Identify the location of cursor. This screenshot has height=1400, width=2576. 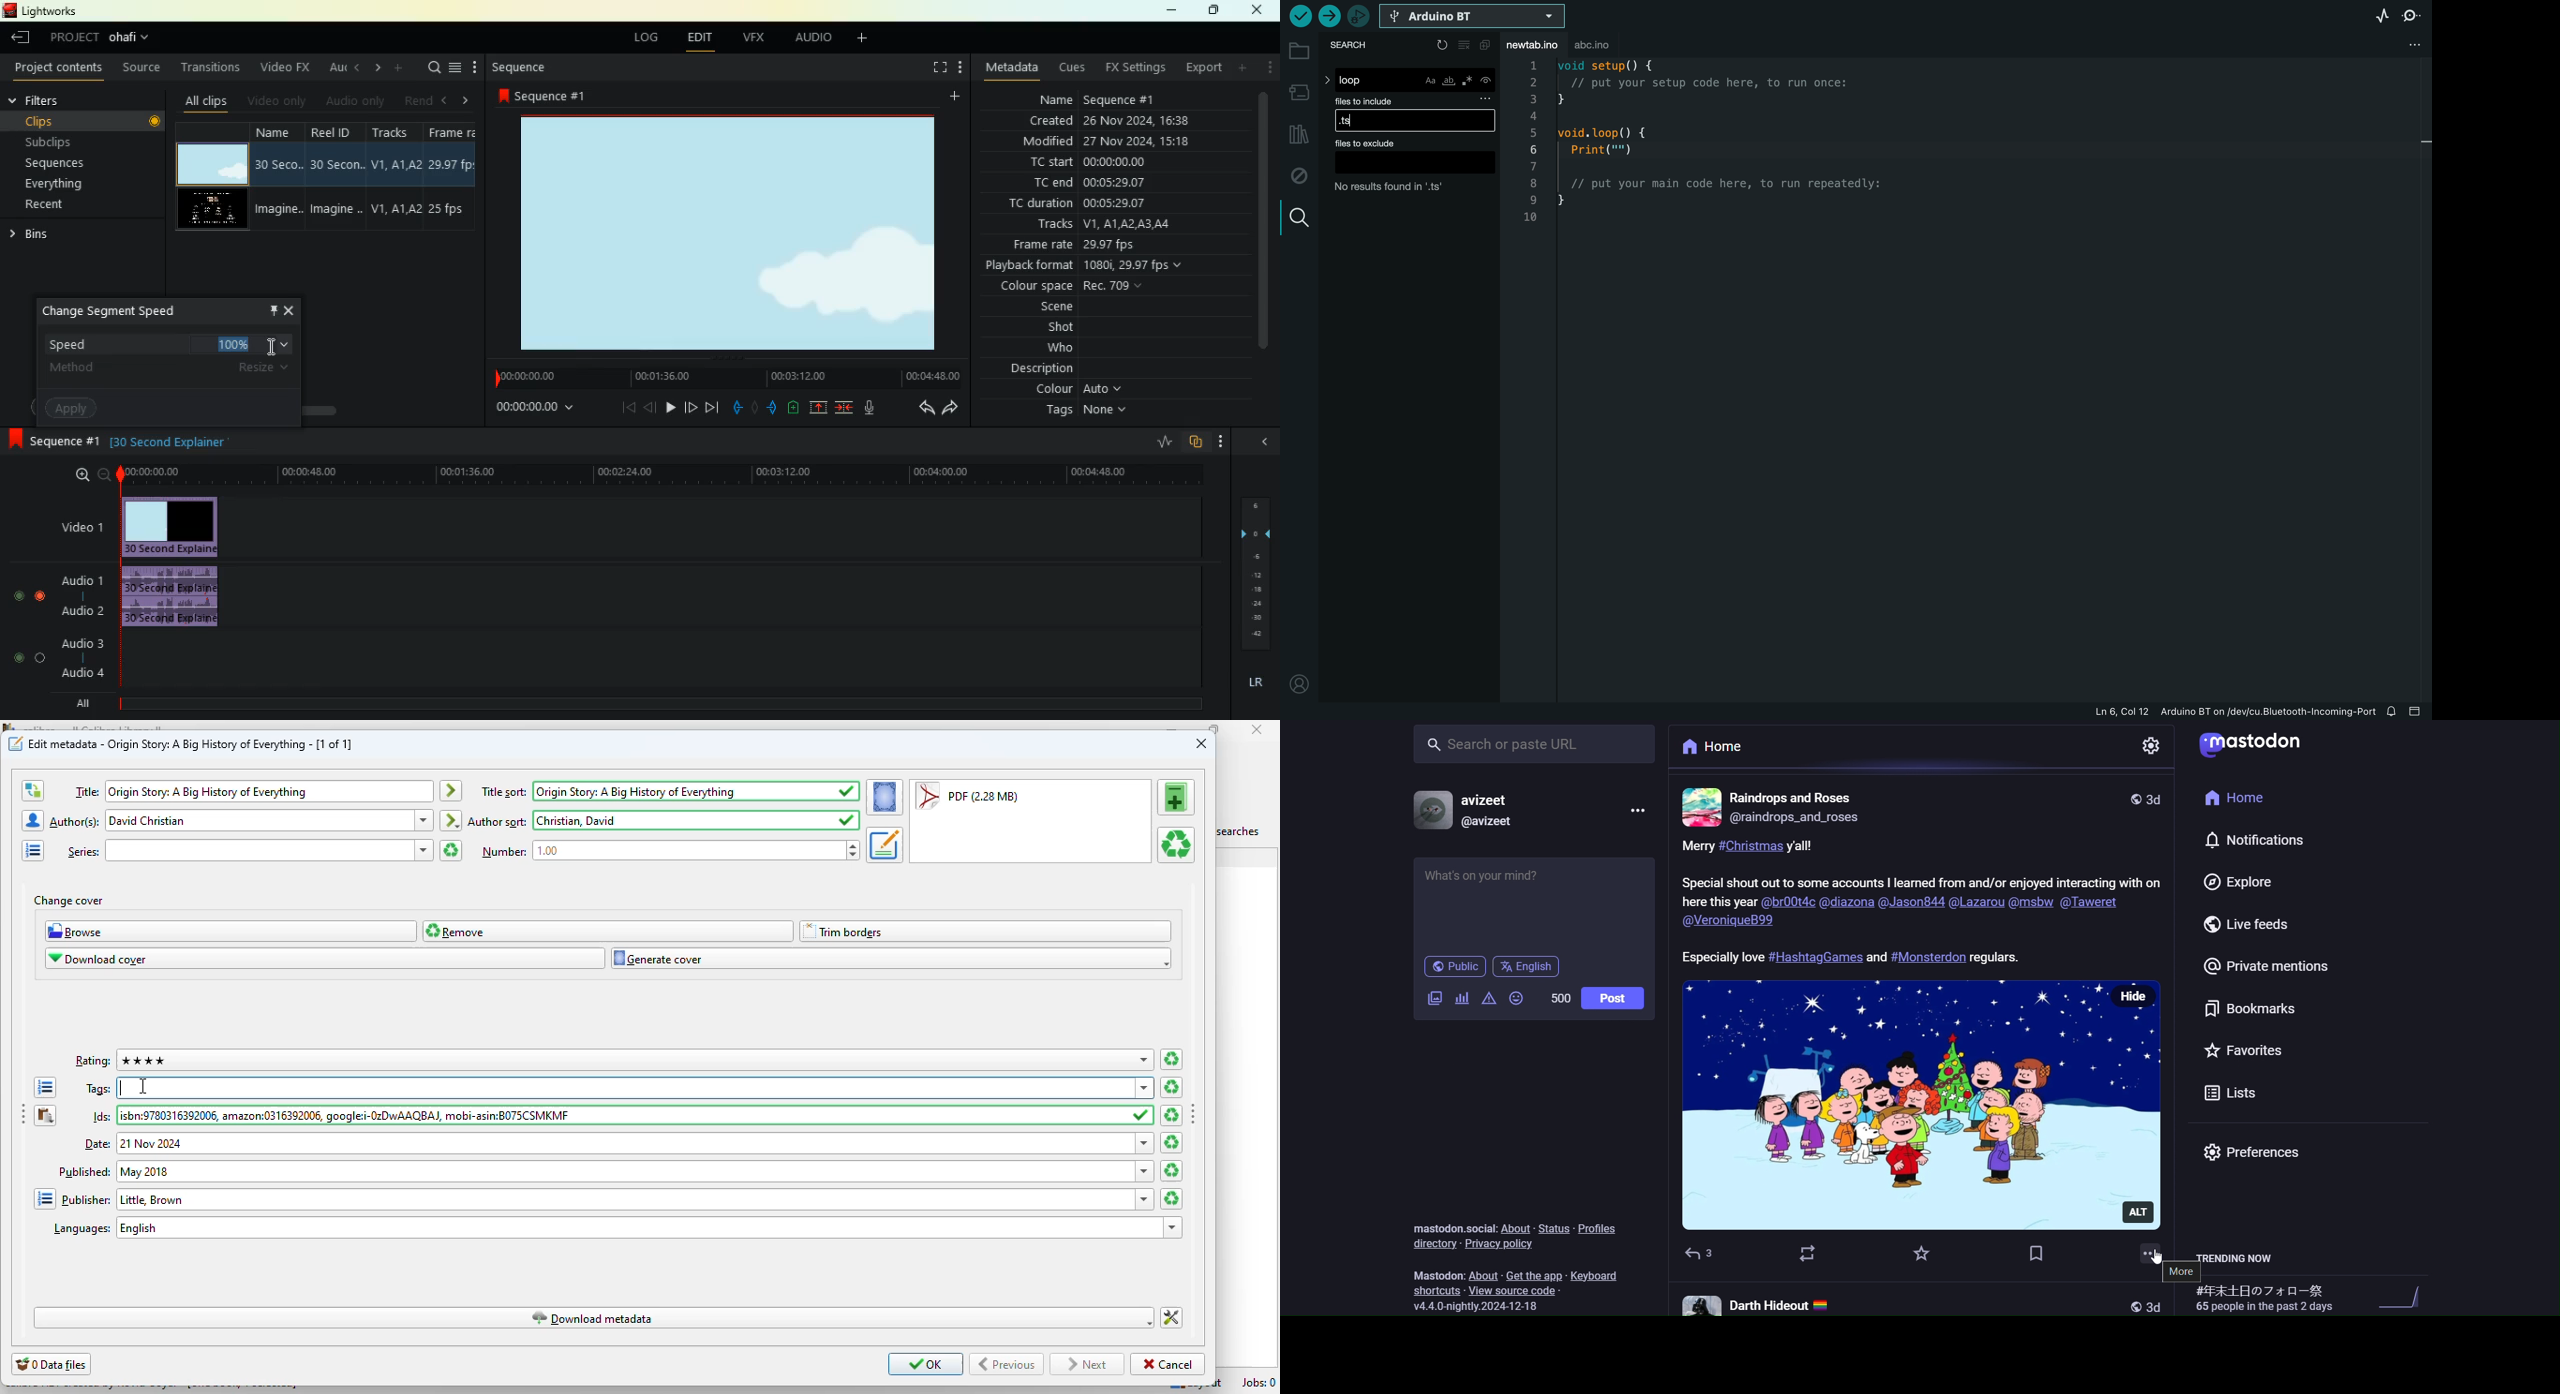
(141, 1086).